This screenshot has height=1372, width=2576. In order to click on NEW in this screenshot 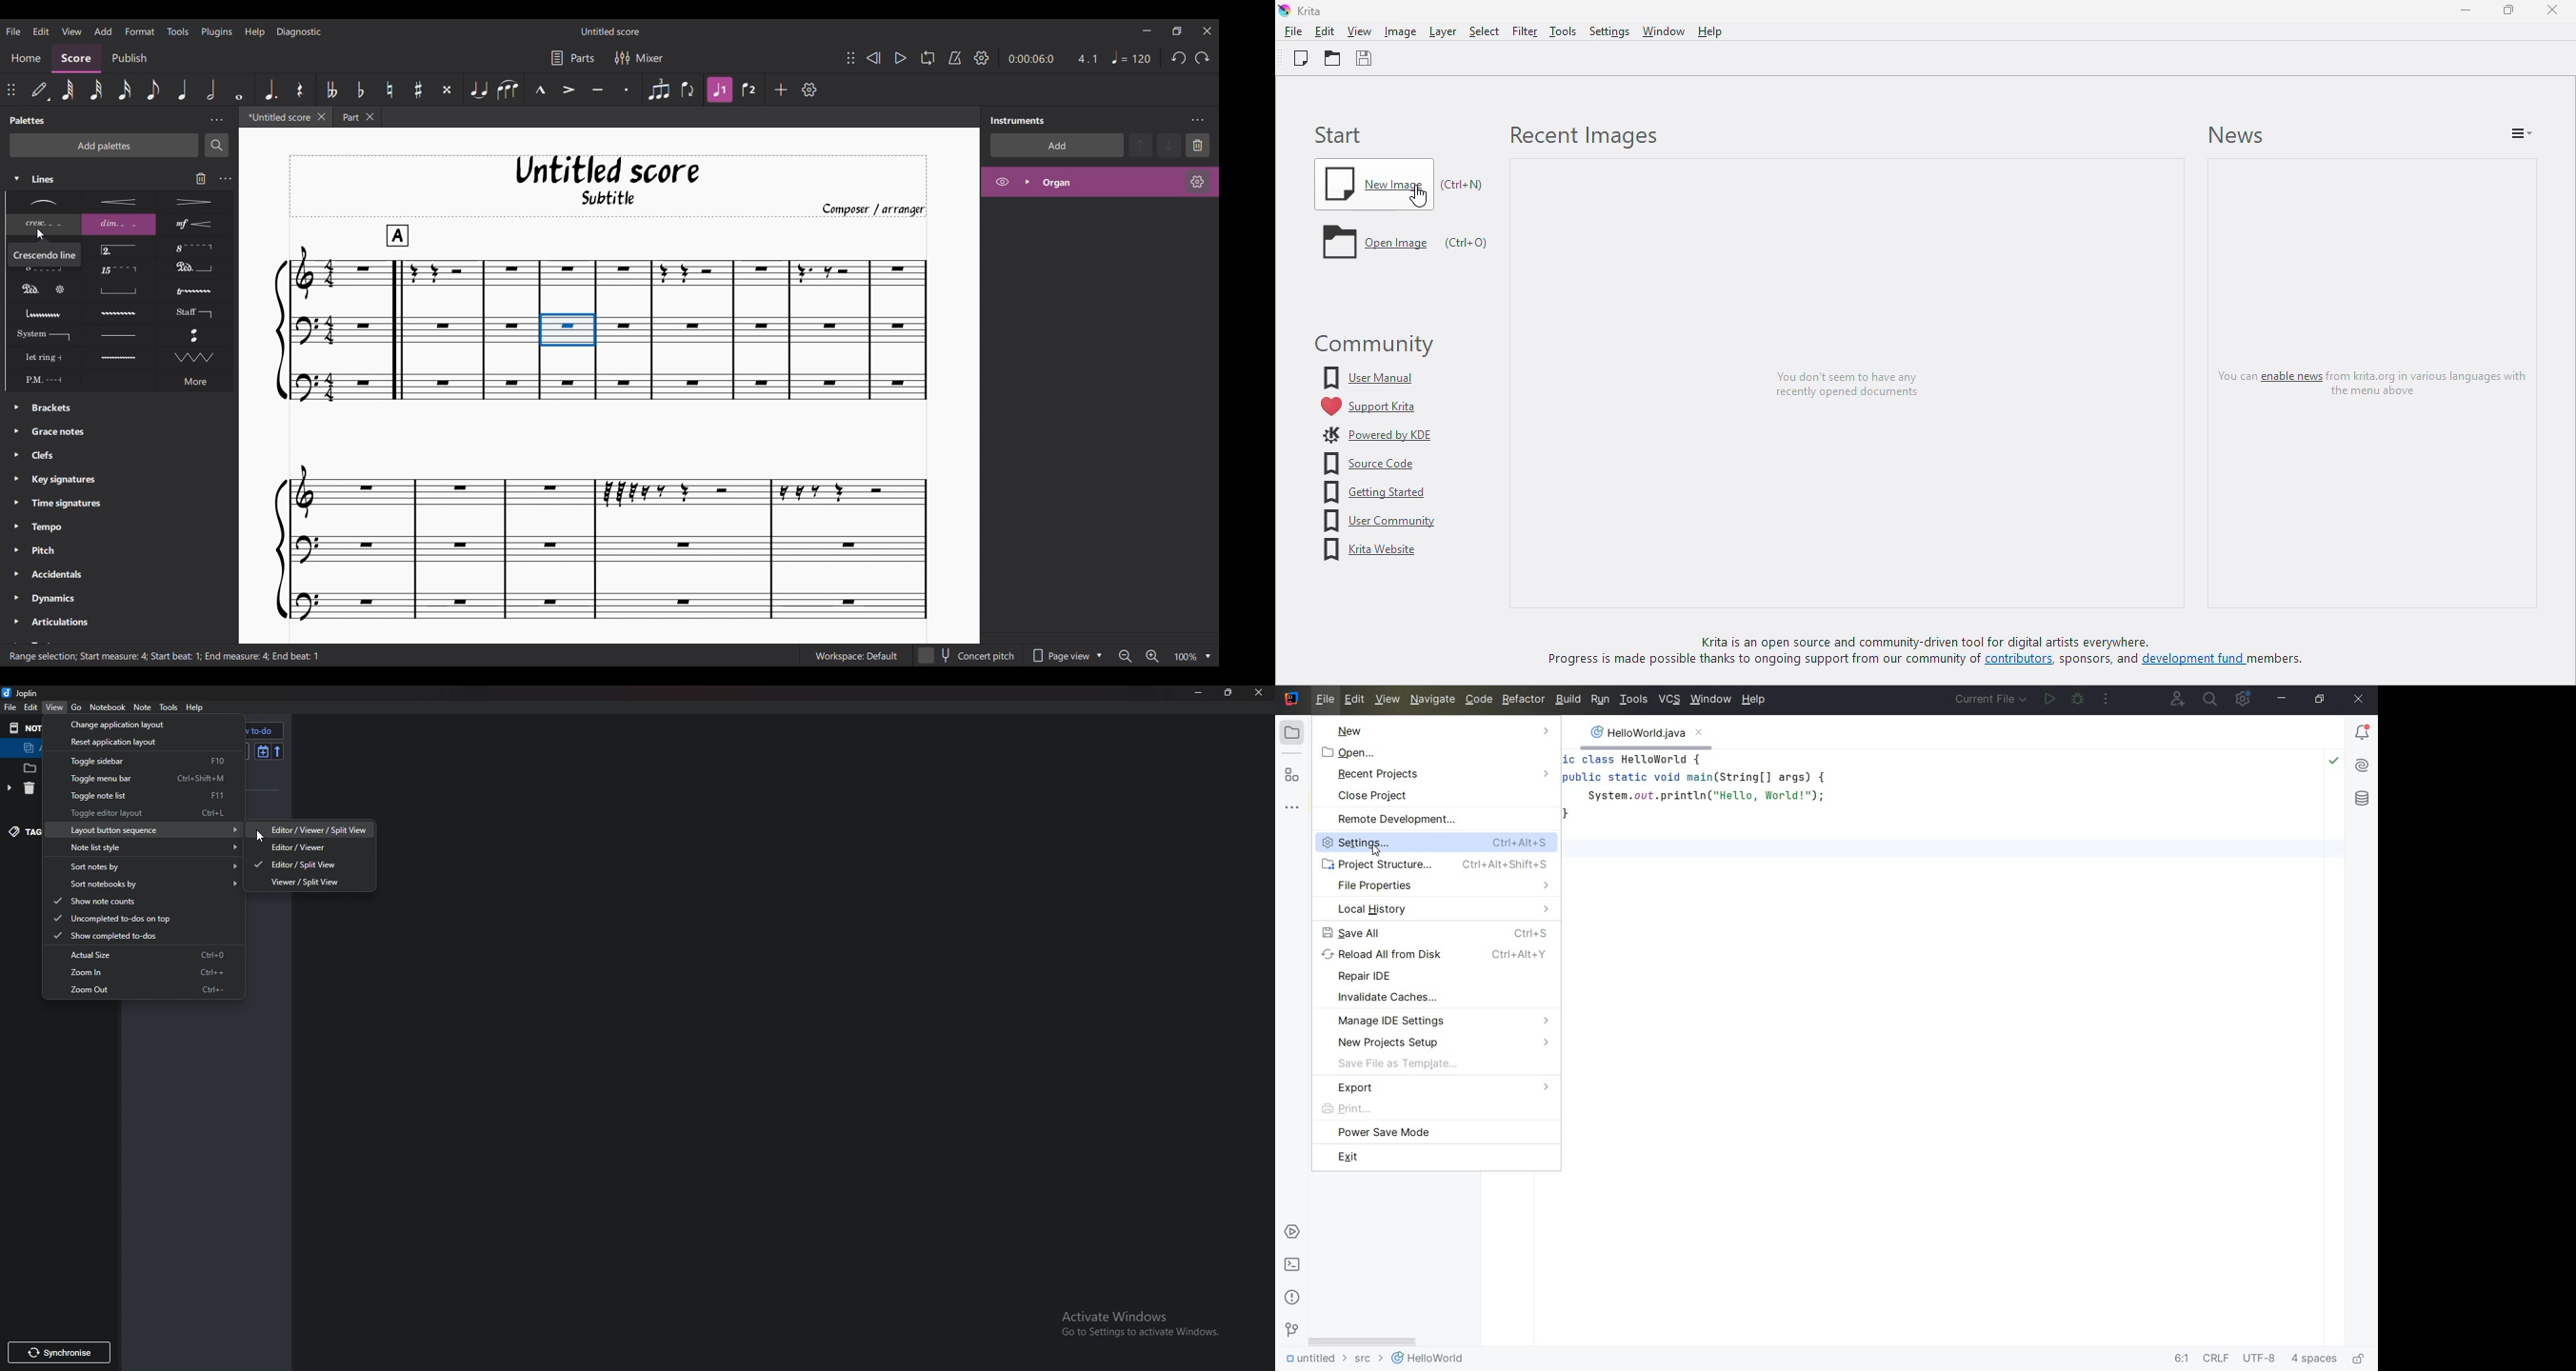, I will do `click(1441, 731)`.